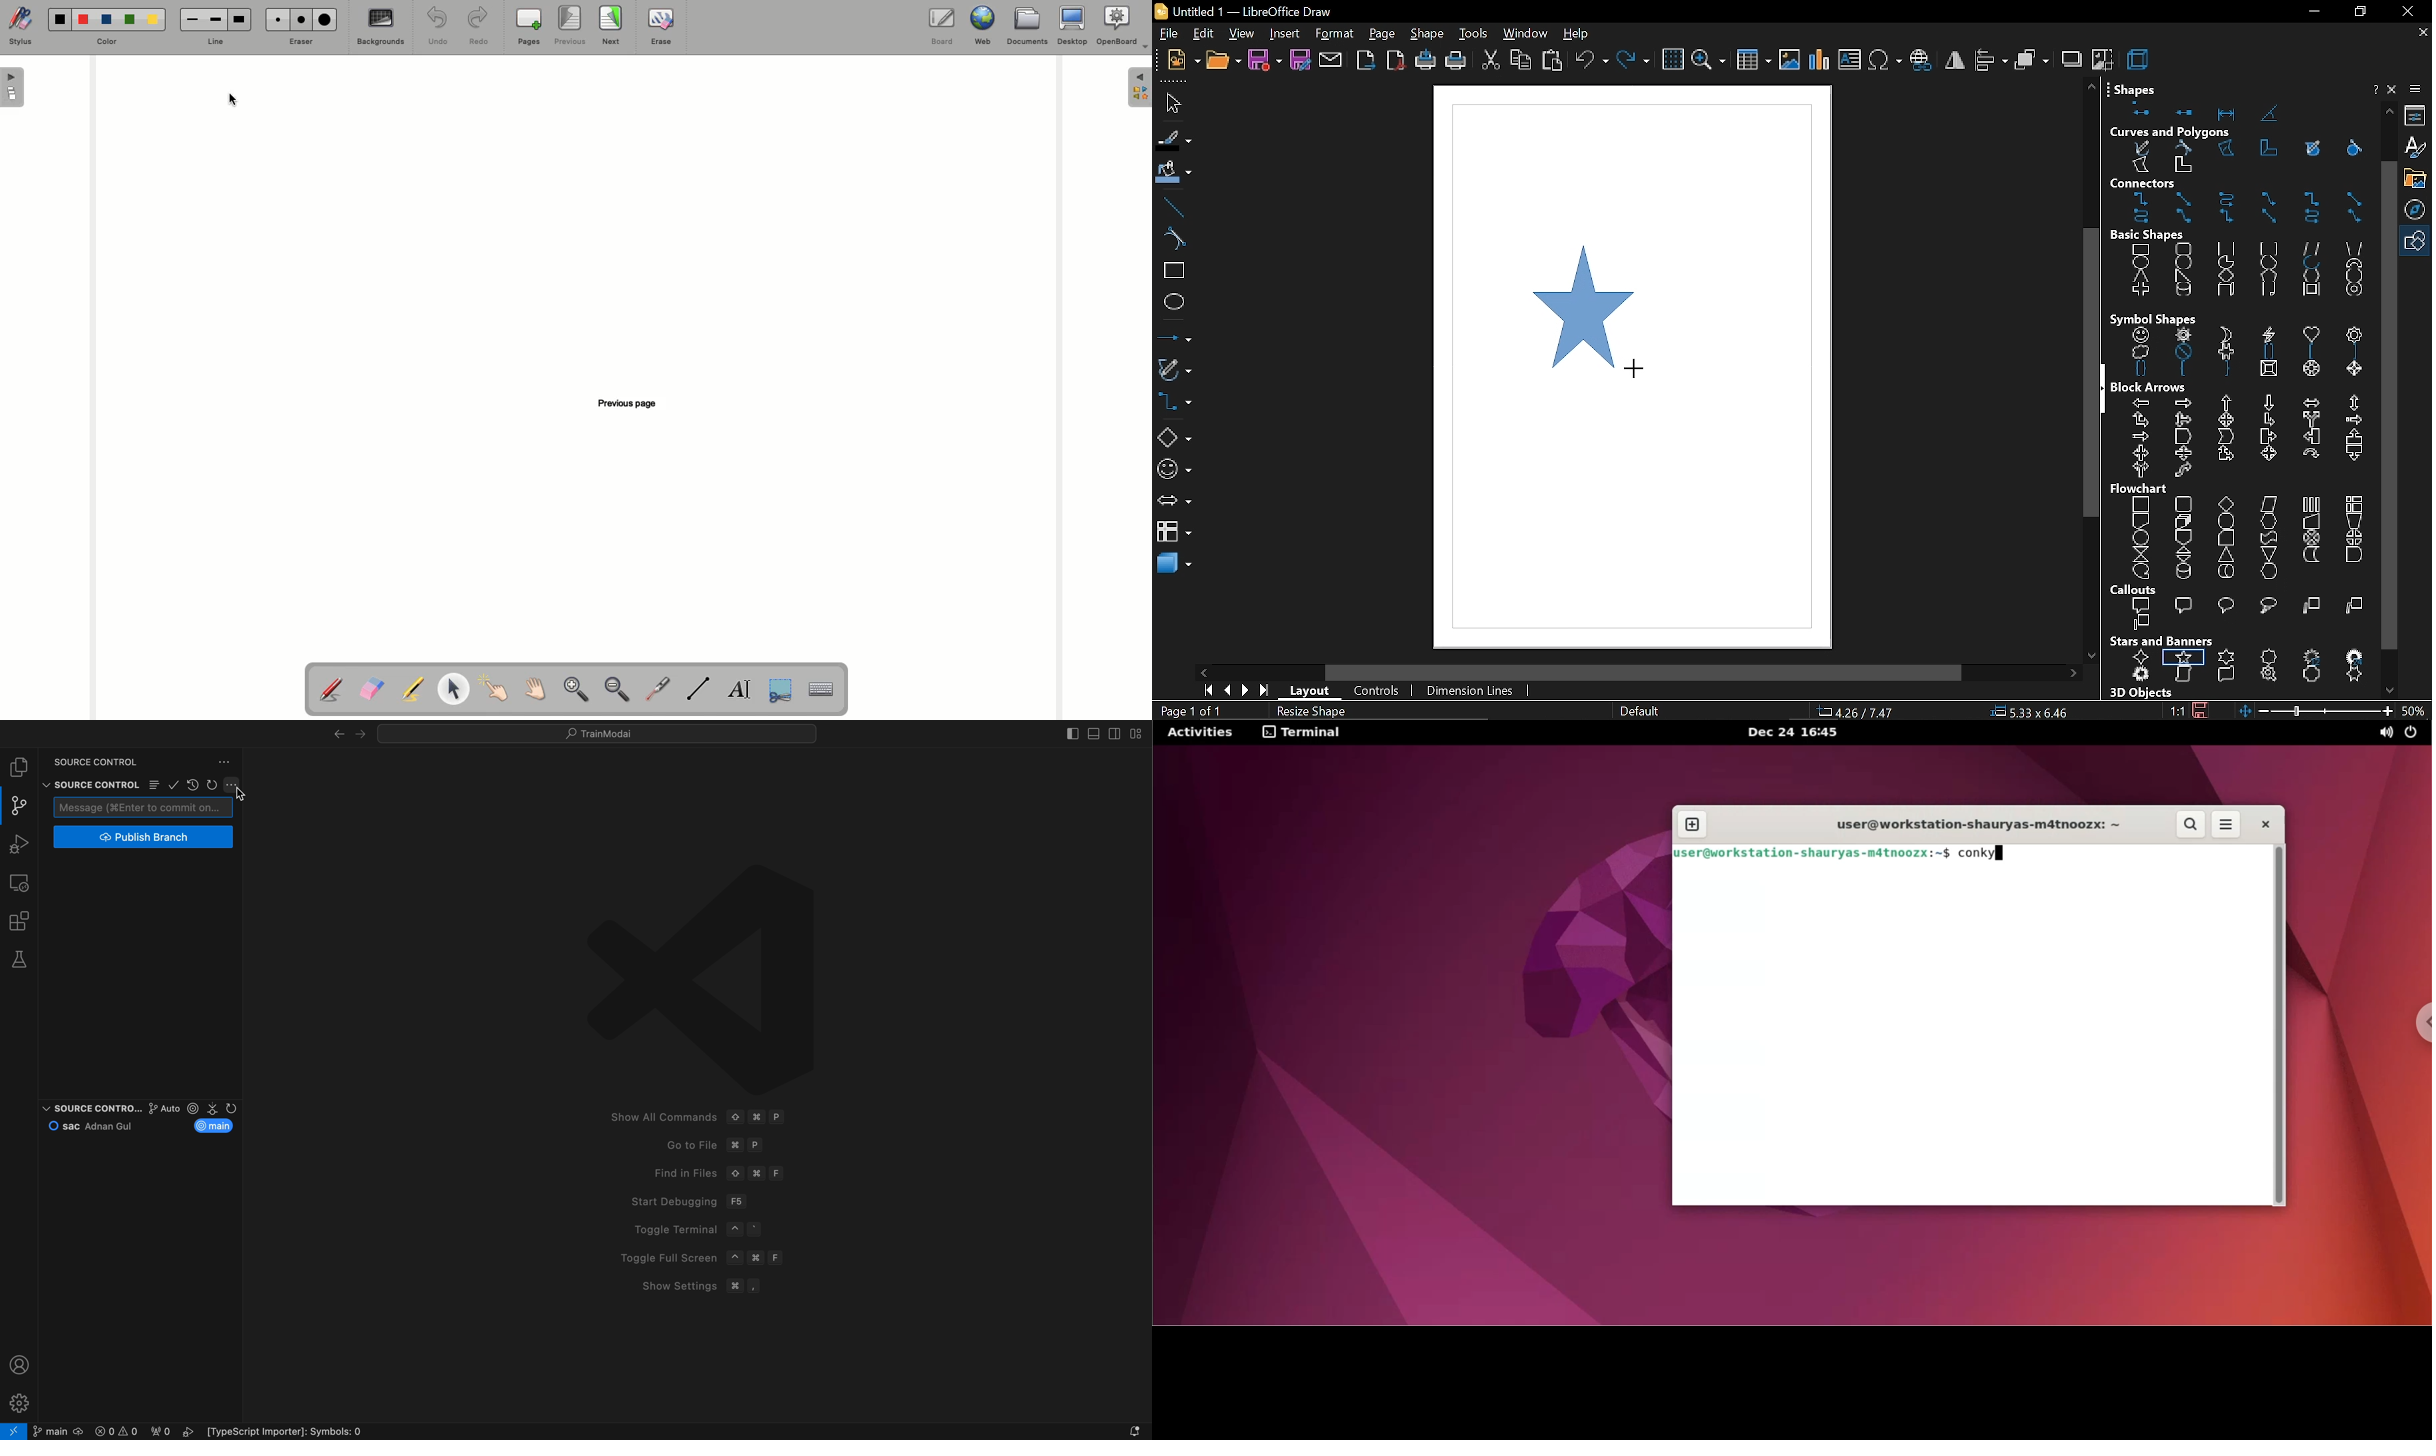  I want to click on attach, so click(1332, 61).